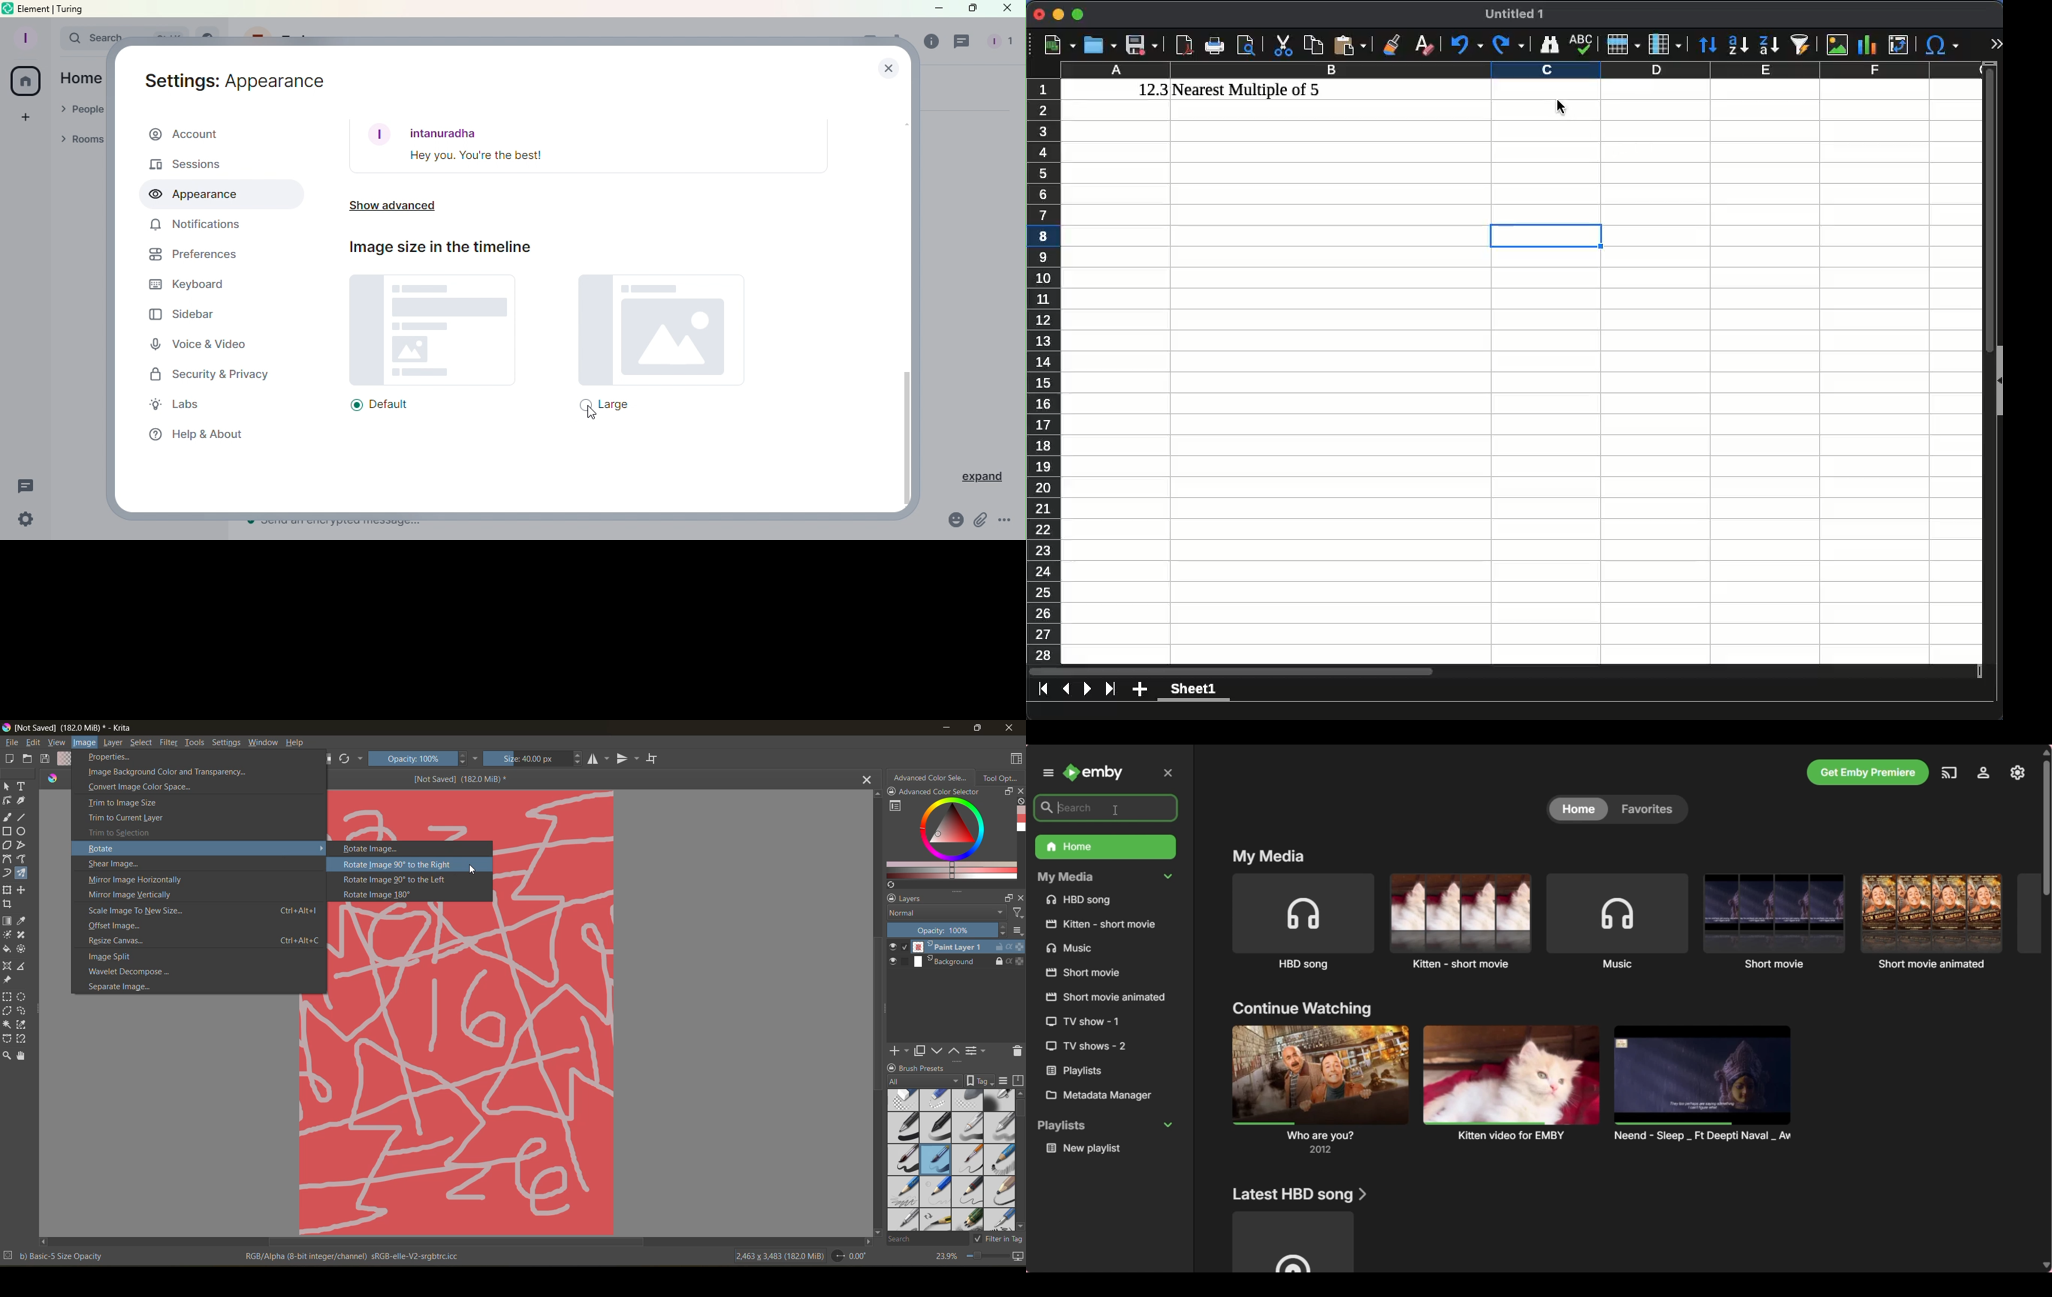 The height and width of the screenshot is (1316, 2072). What do you see at coordinates (1105, 808) in the screenshot?
I see `Search box highlighted after selection` at bounding box center [1105, 808].